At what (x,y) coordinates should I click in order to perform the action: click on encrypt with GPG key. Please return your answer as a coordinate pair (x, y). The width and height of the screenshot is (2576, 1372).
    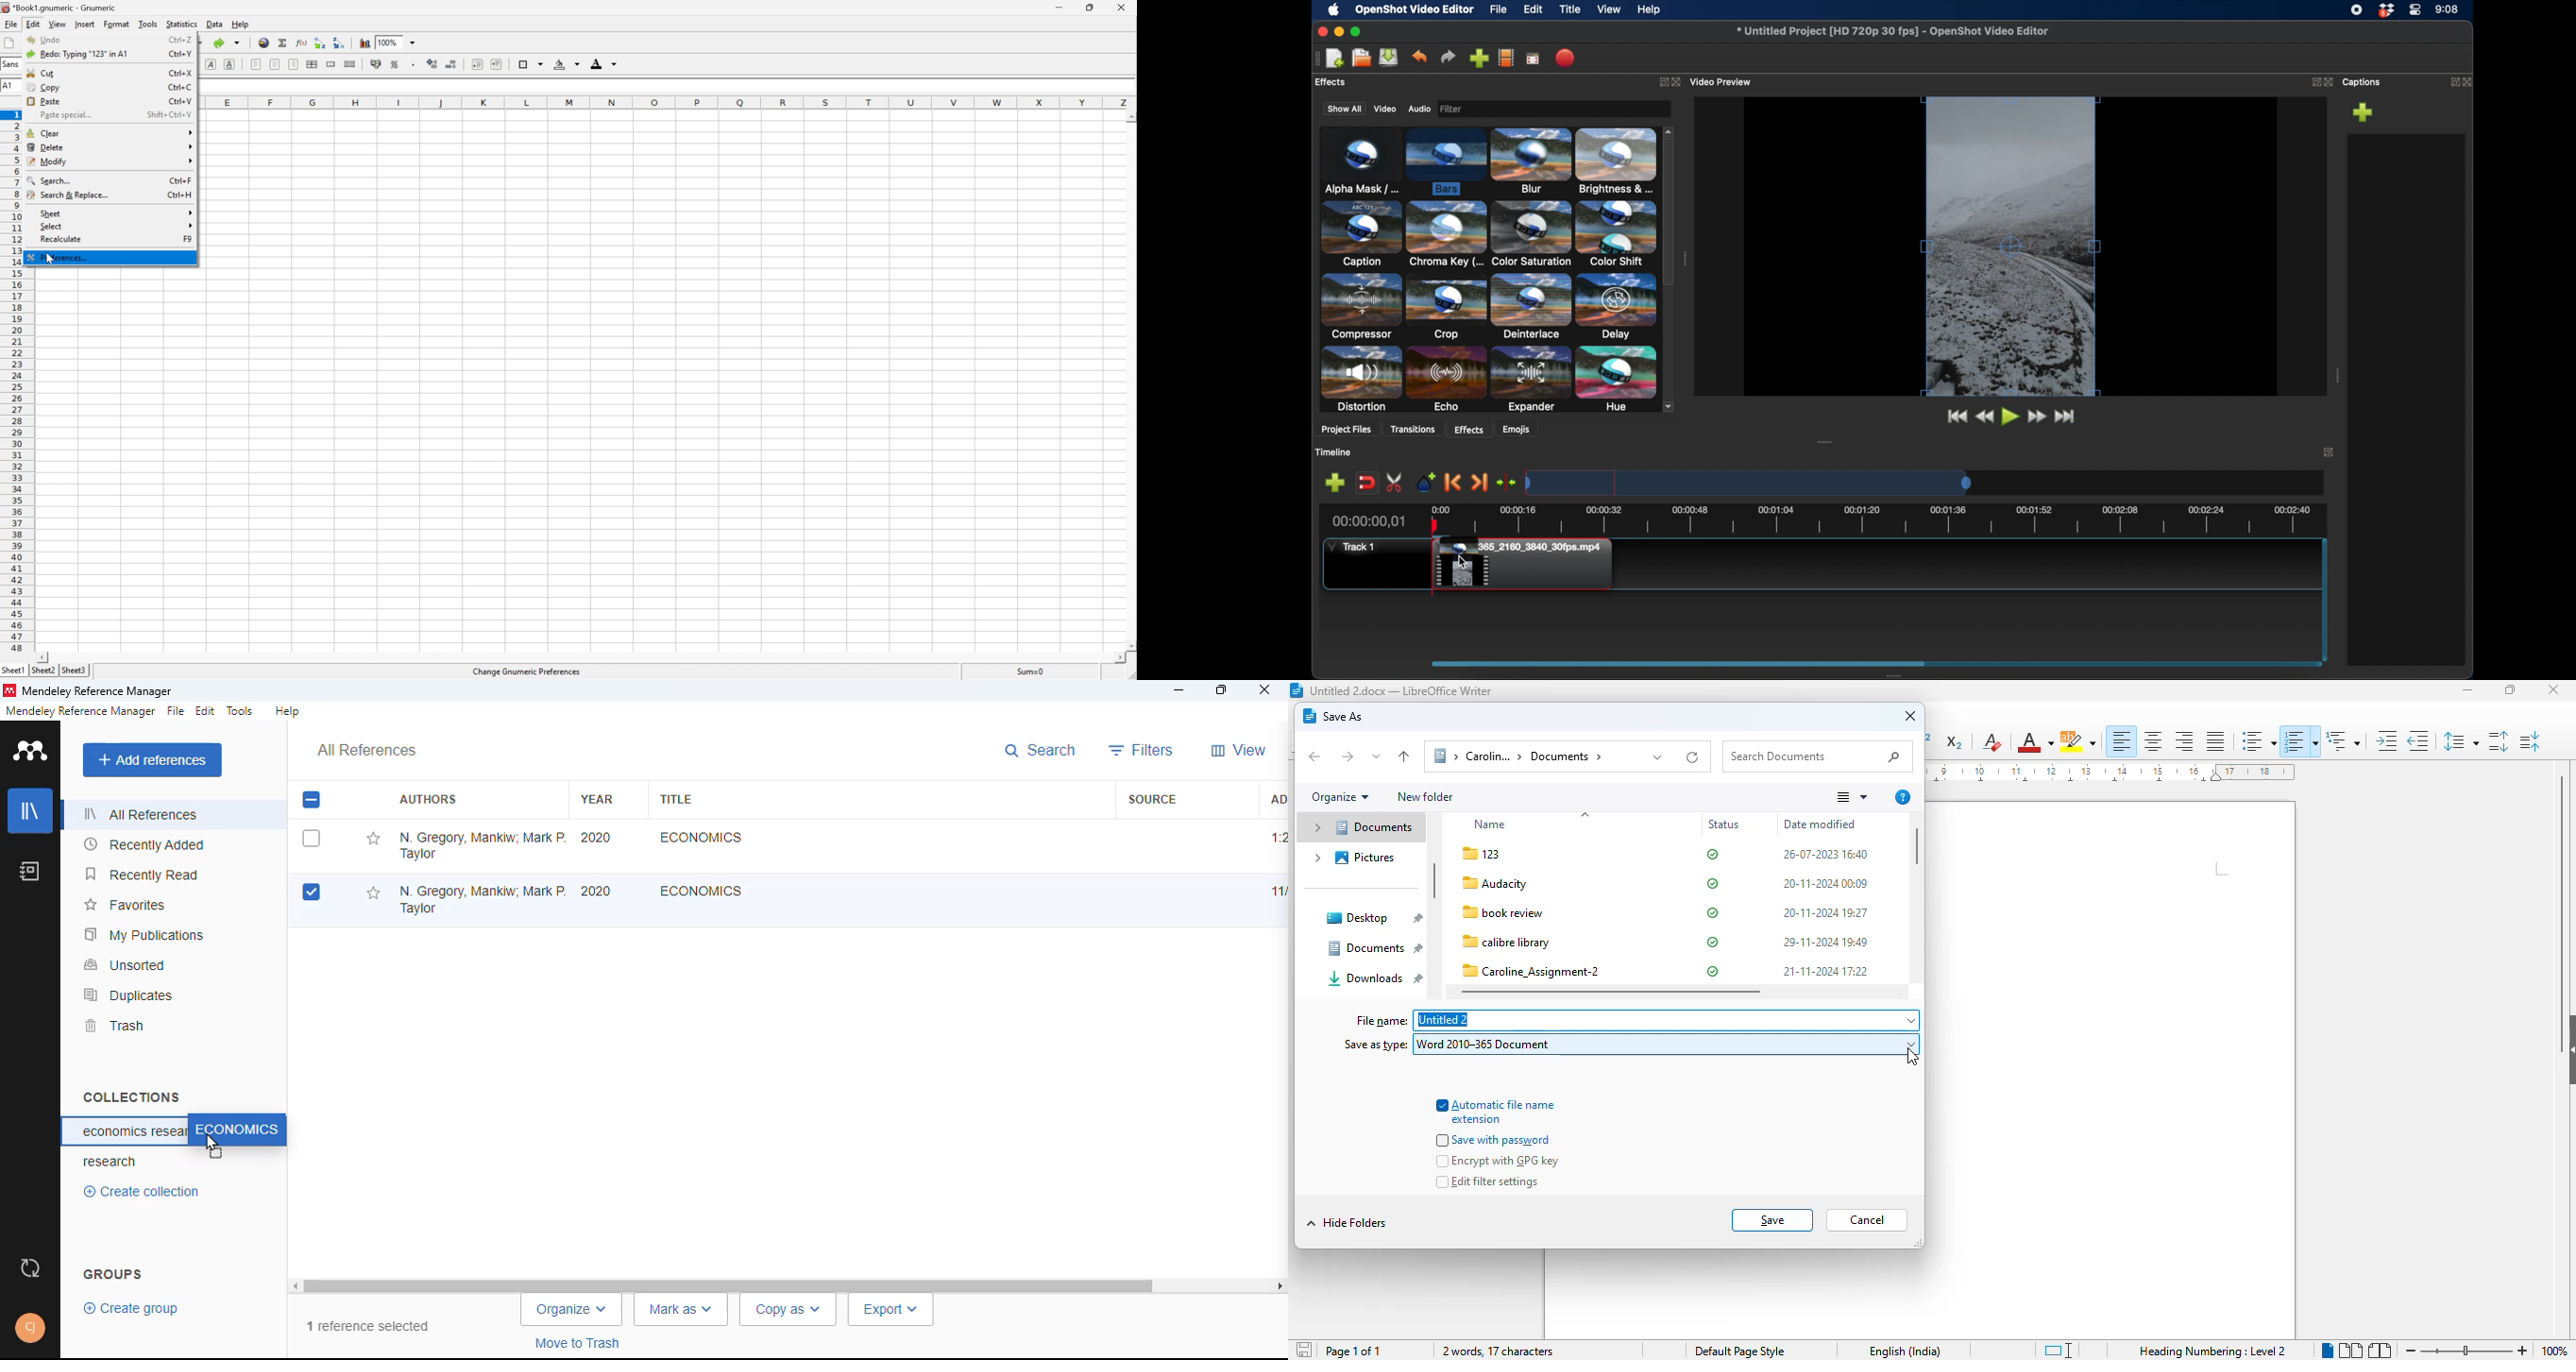
    Looking at the image, I should click on (1499, 1162).